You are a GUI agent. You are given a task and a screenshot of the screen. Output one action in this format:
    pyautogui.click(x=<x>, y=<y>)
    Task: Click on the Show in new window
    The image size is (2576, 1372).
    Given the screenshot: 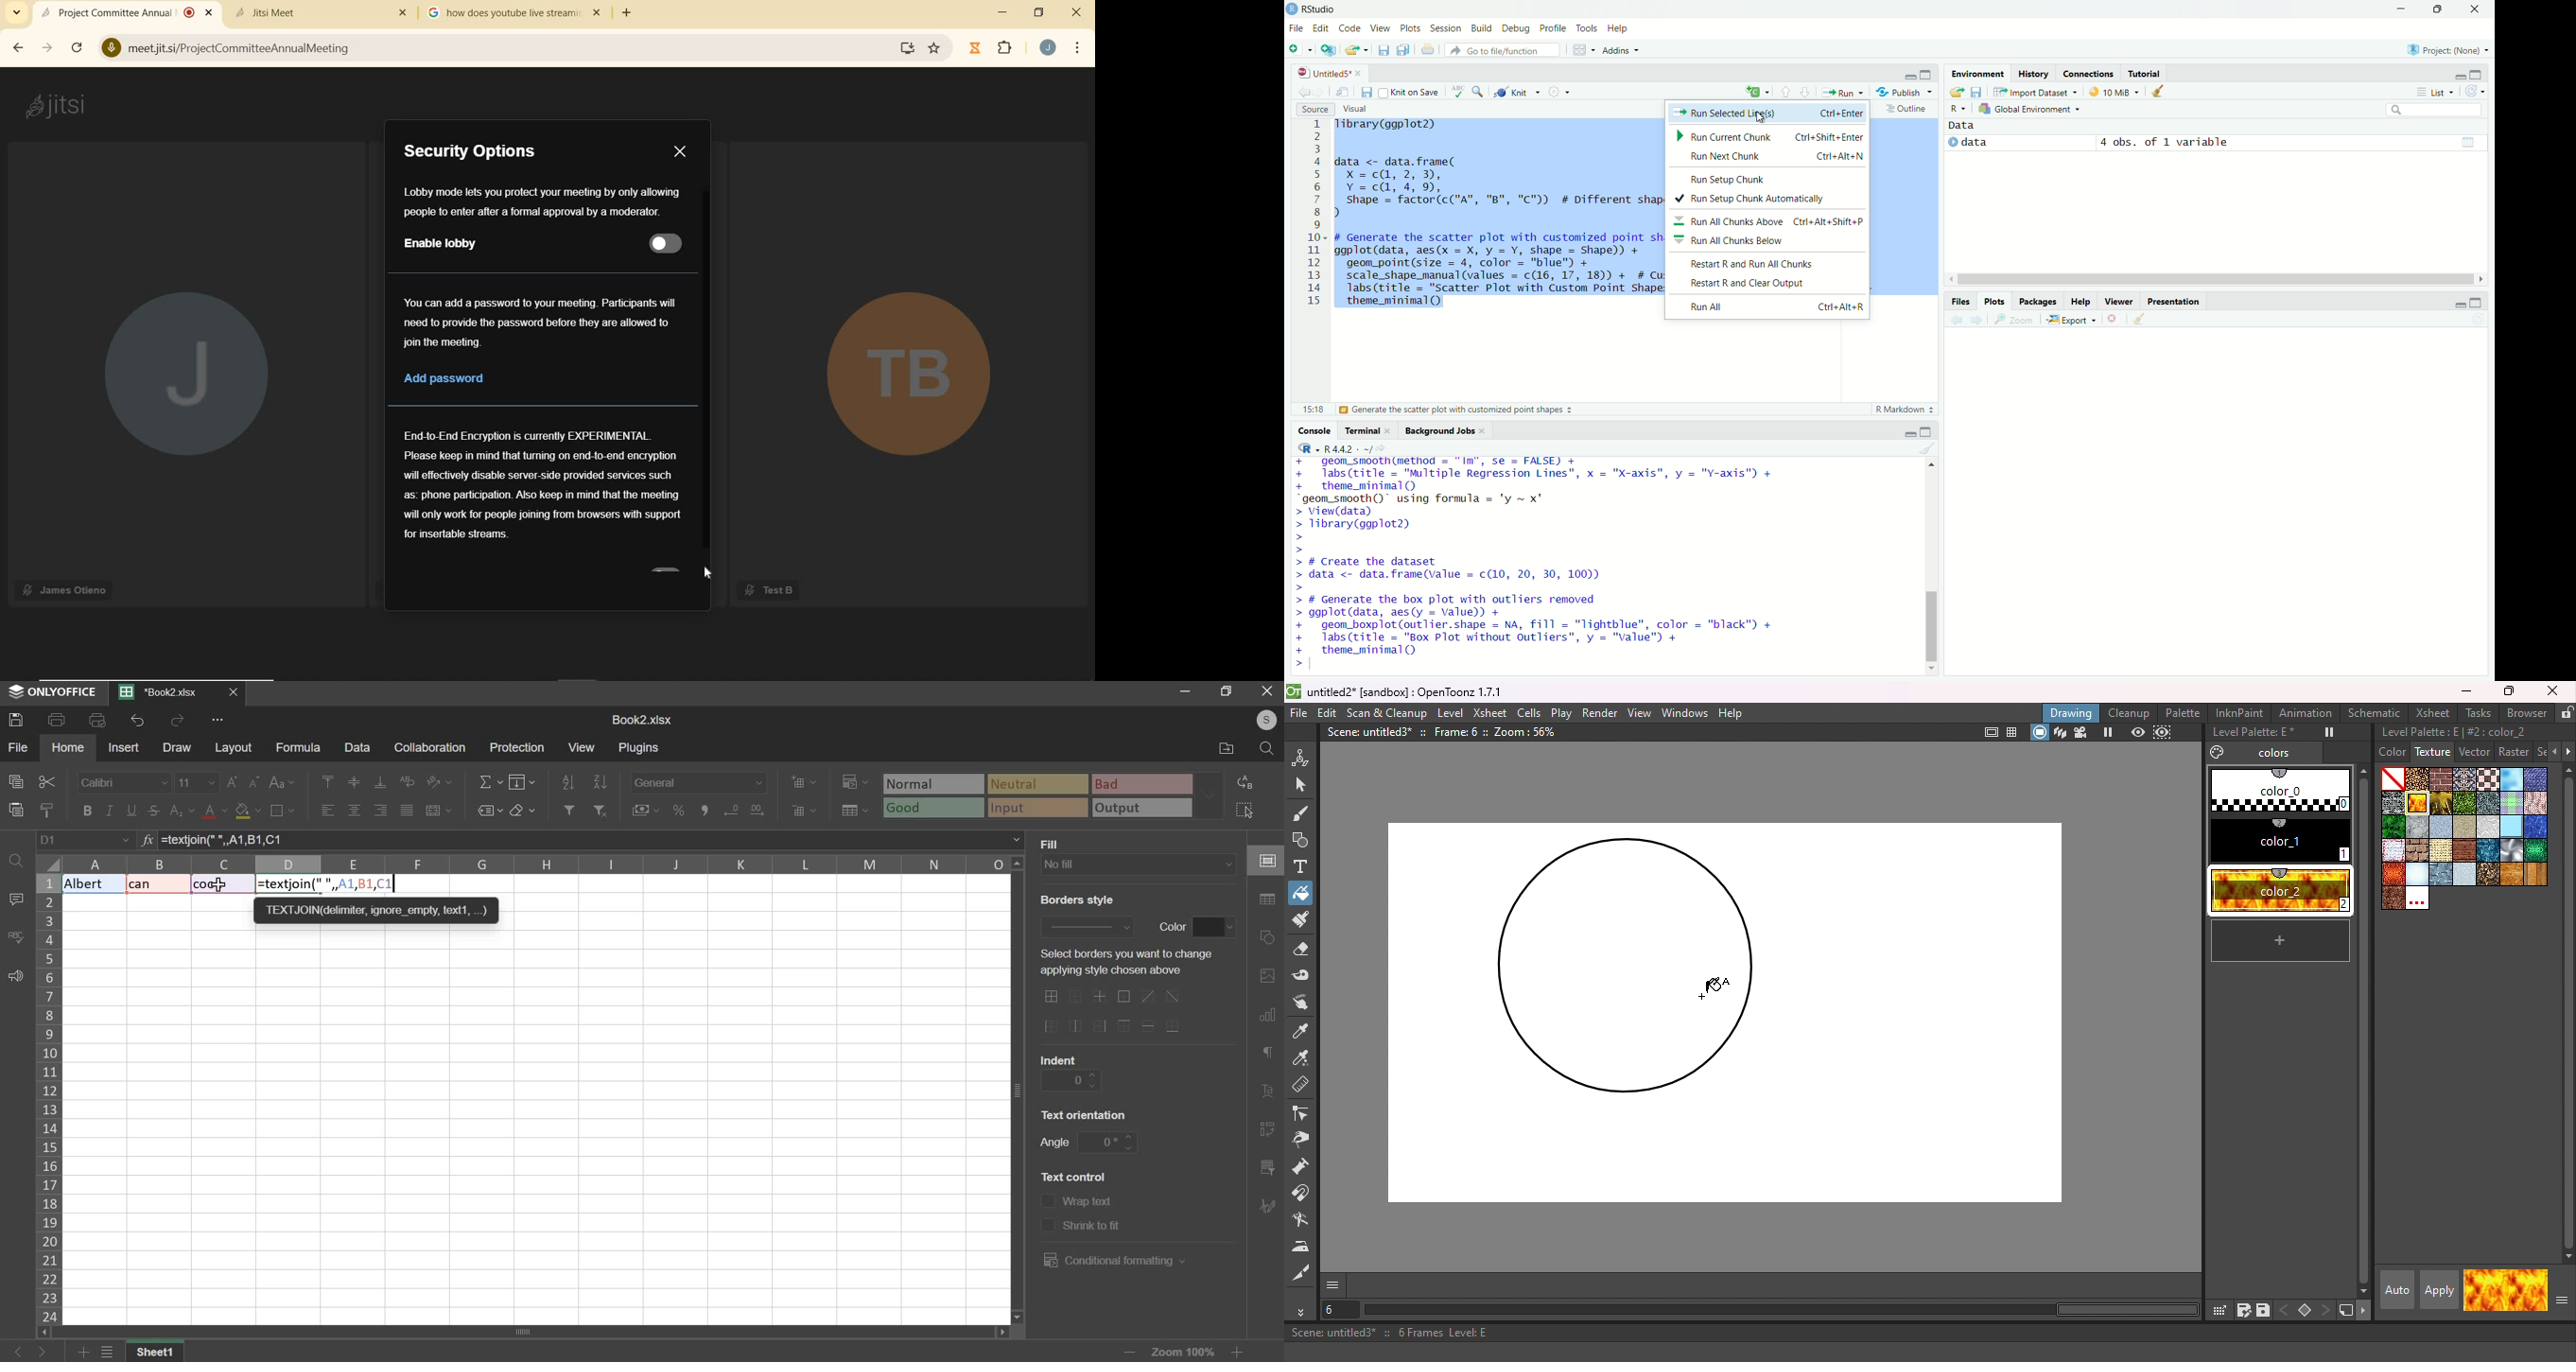 What is the action you would take?
    pyautogui.click(x=1343, y=91)
    